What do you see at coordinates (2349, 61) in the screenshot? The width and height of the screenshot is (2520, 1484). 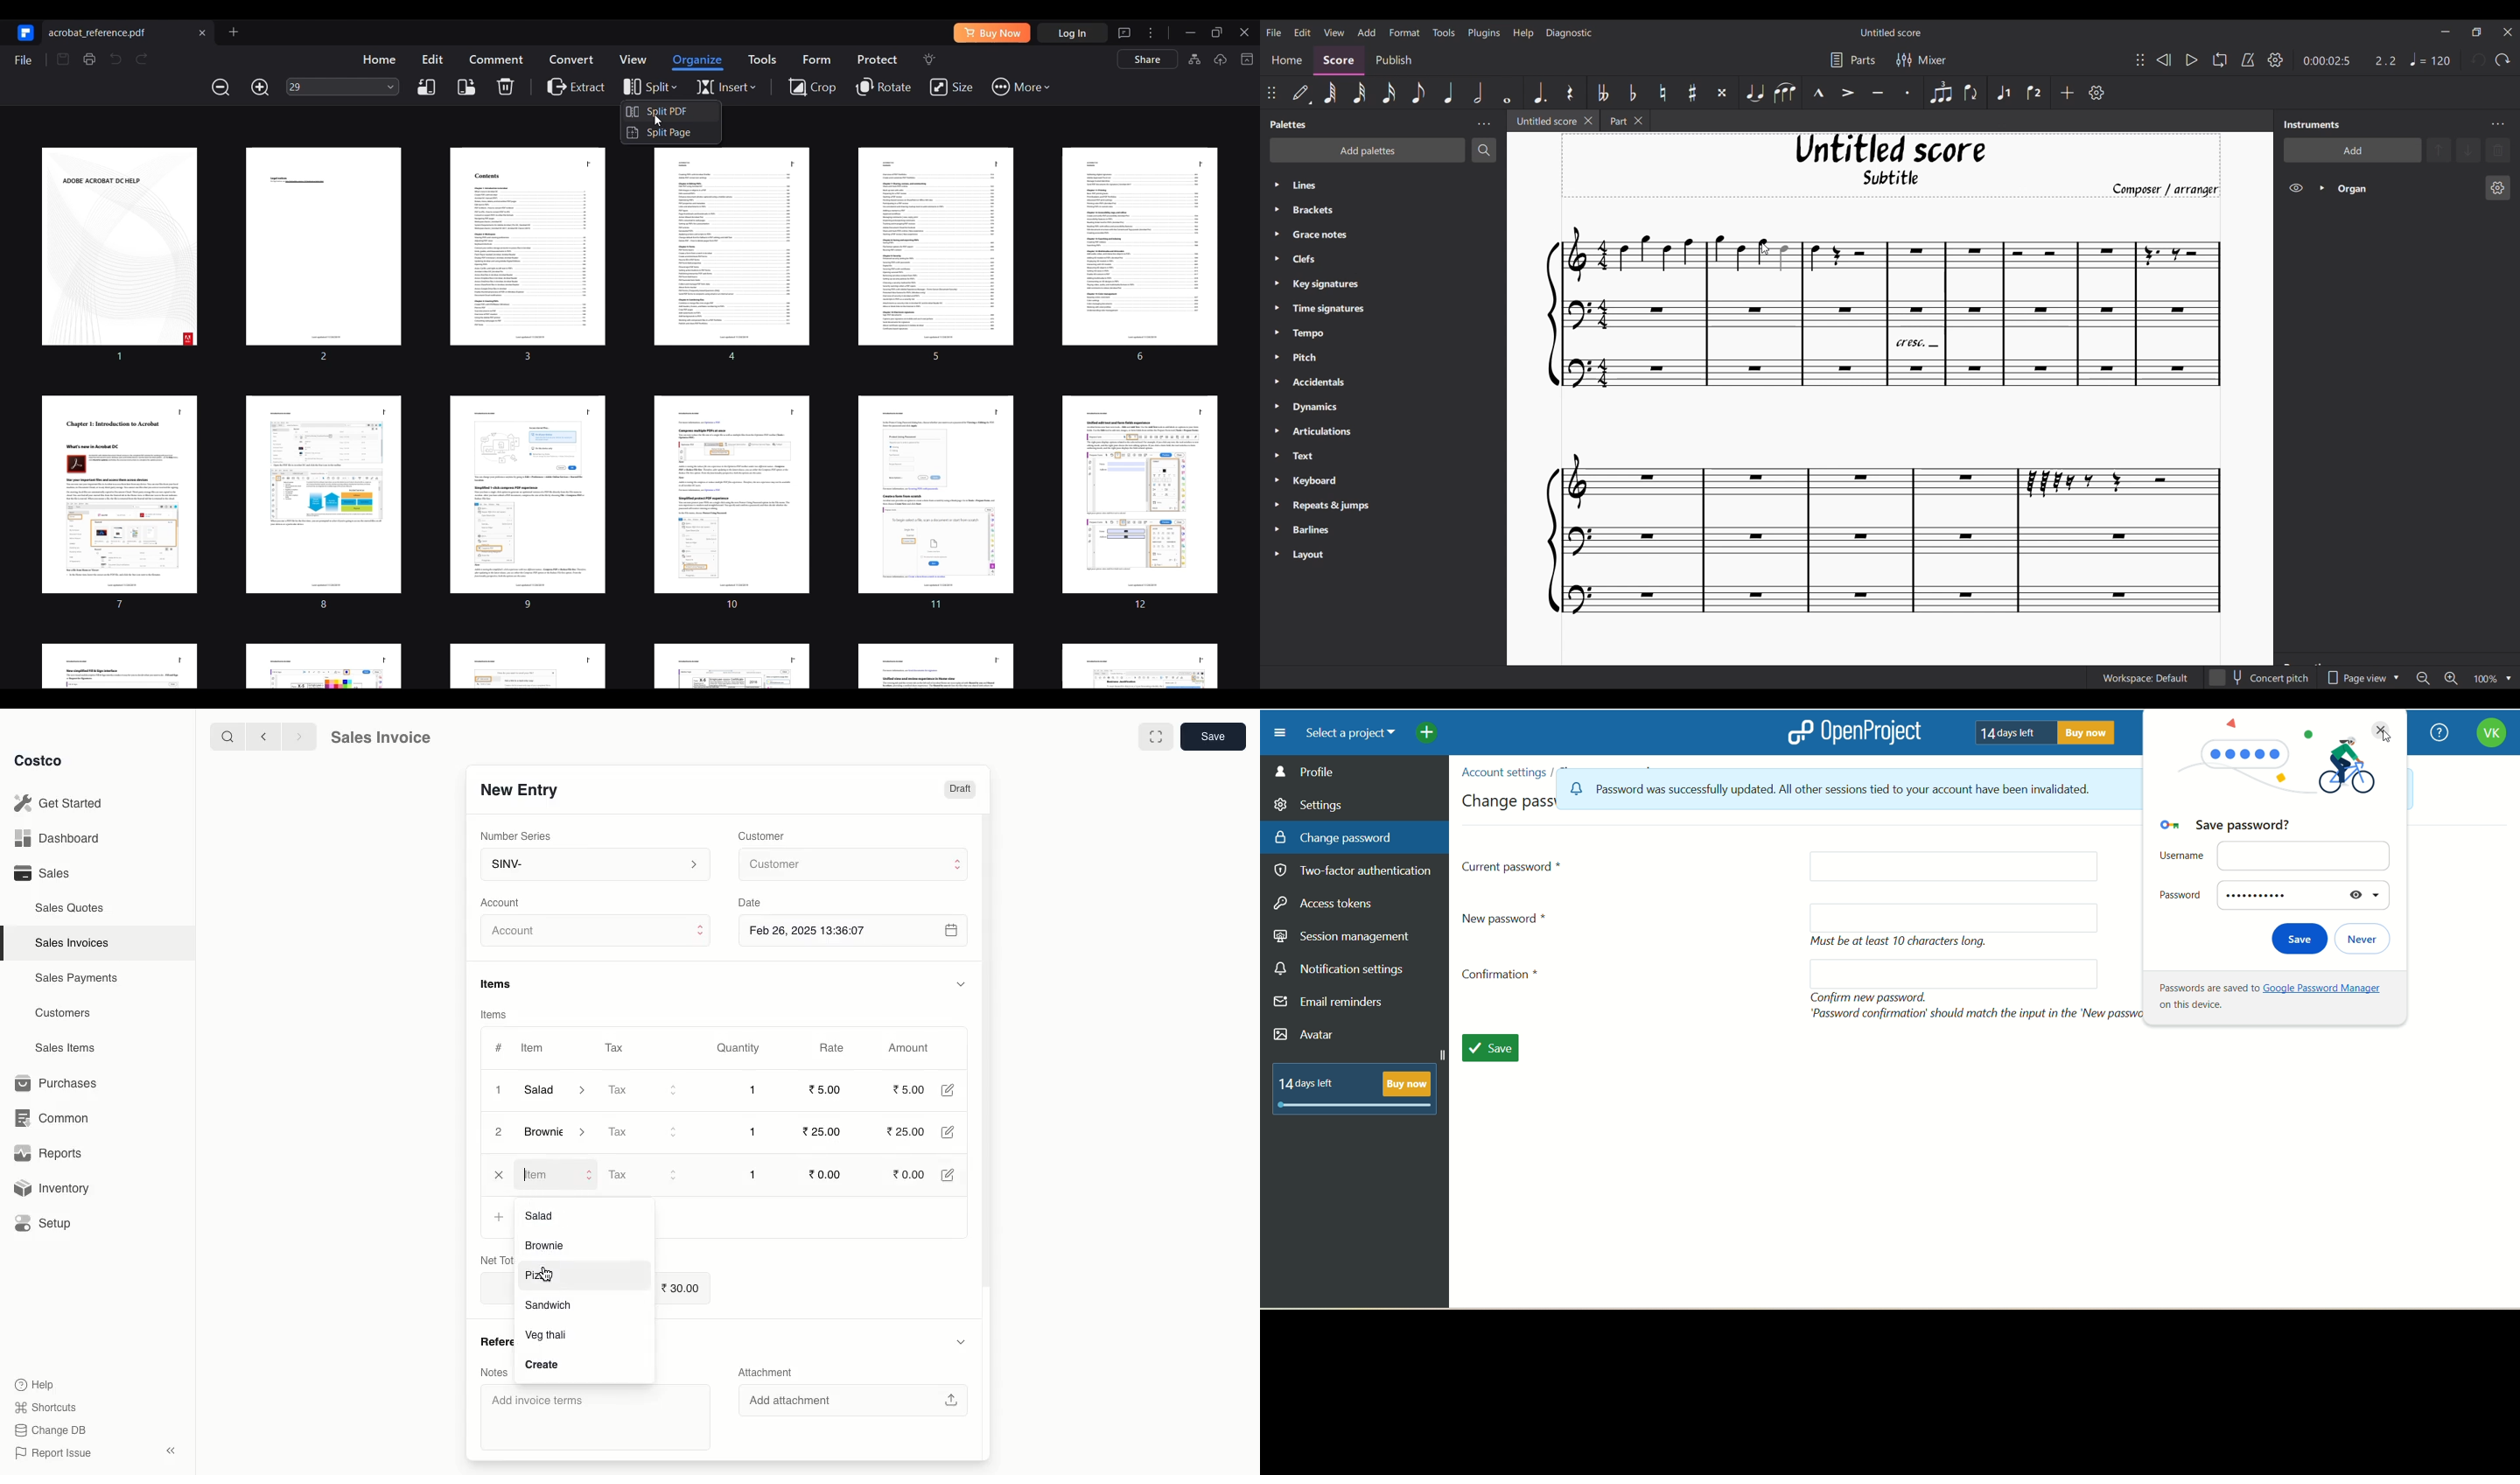 I see `Current duration and ratio` at bounding box center [2349, 61].